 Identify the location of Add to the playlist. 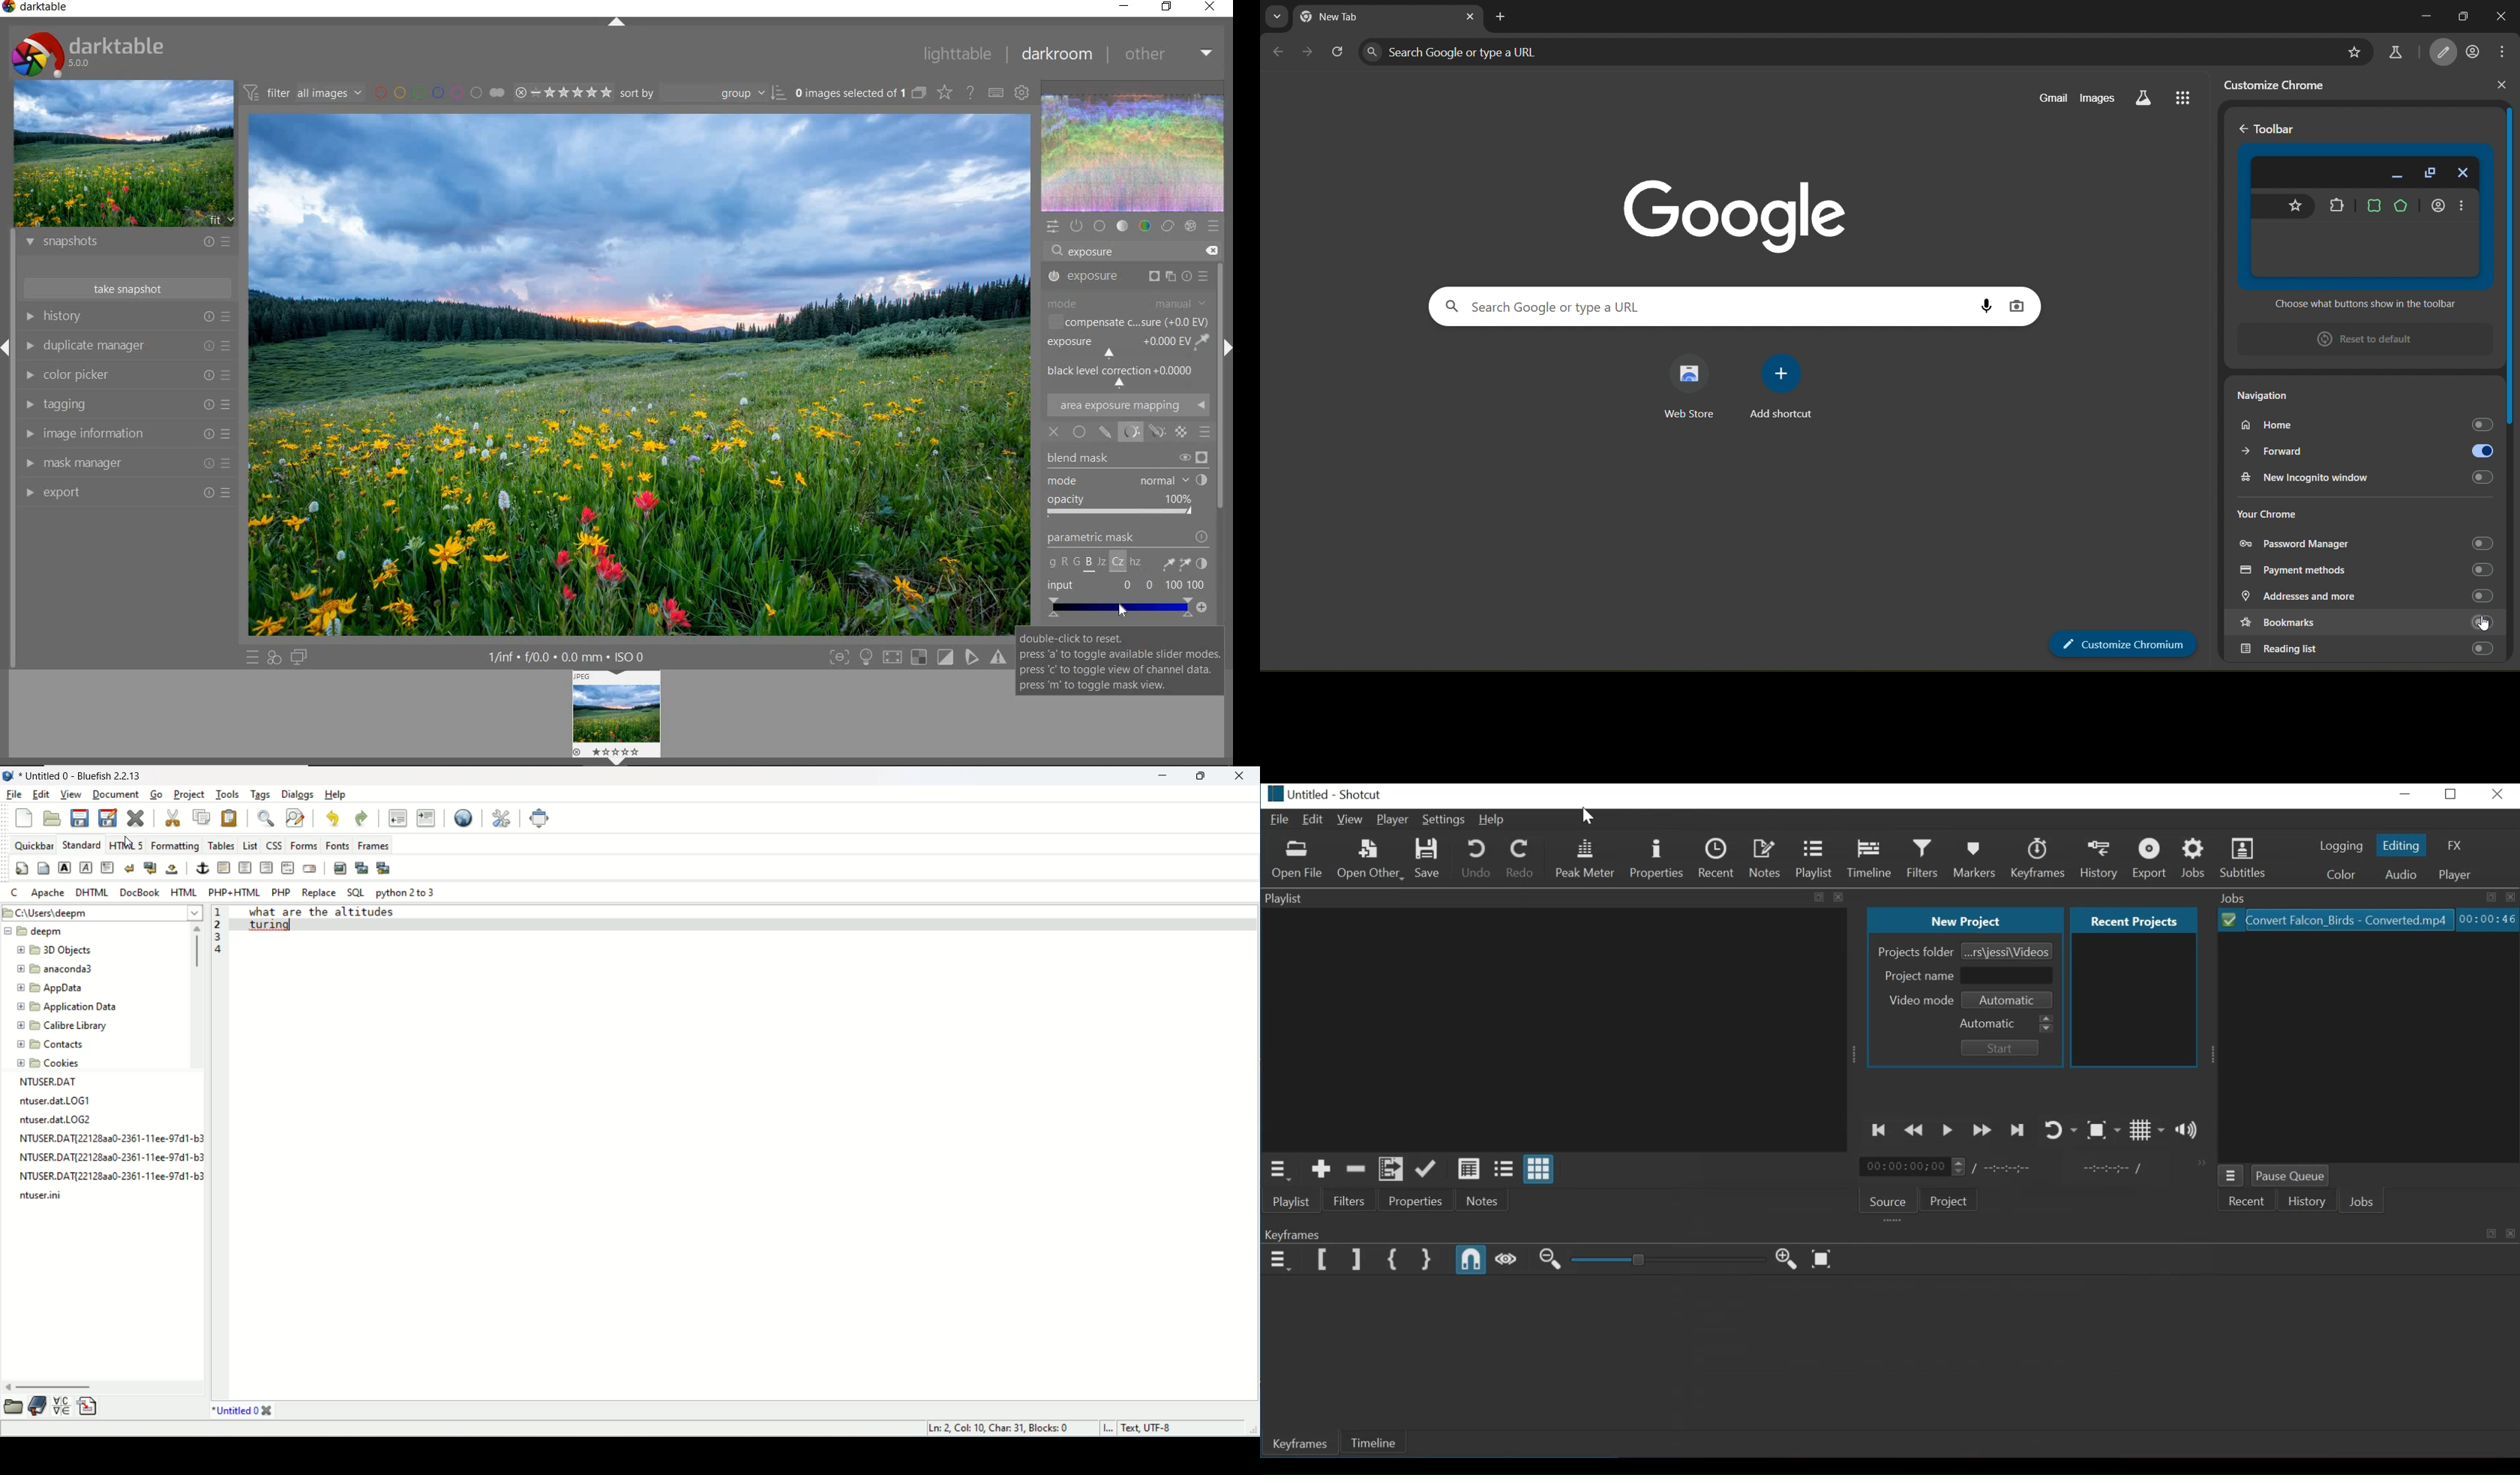
(1321, 1170).